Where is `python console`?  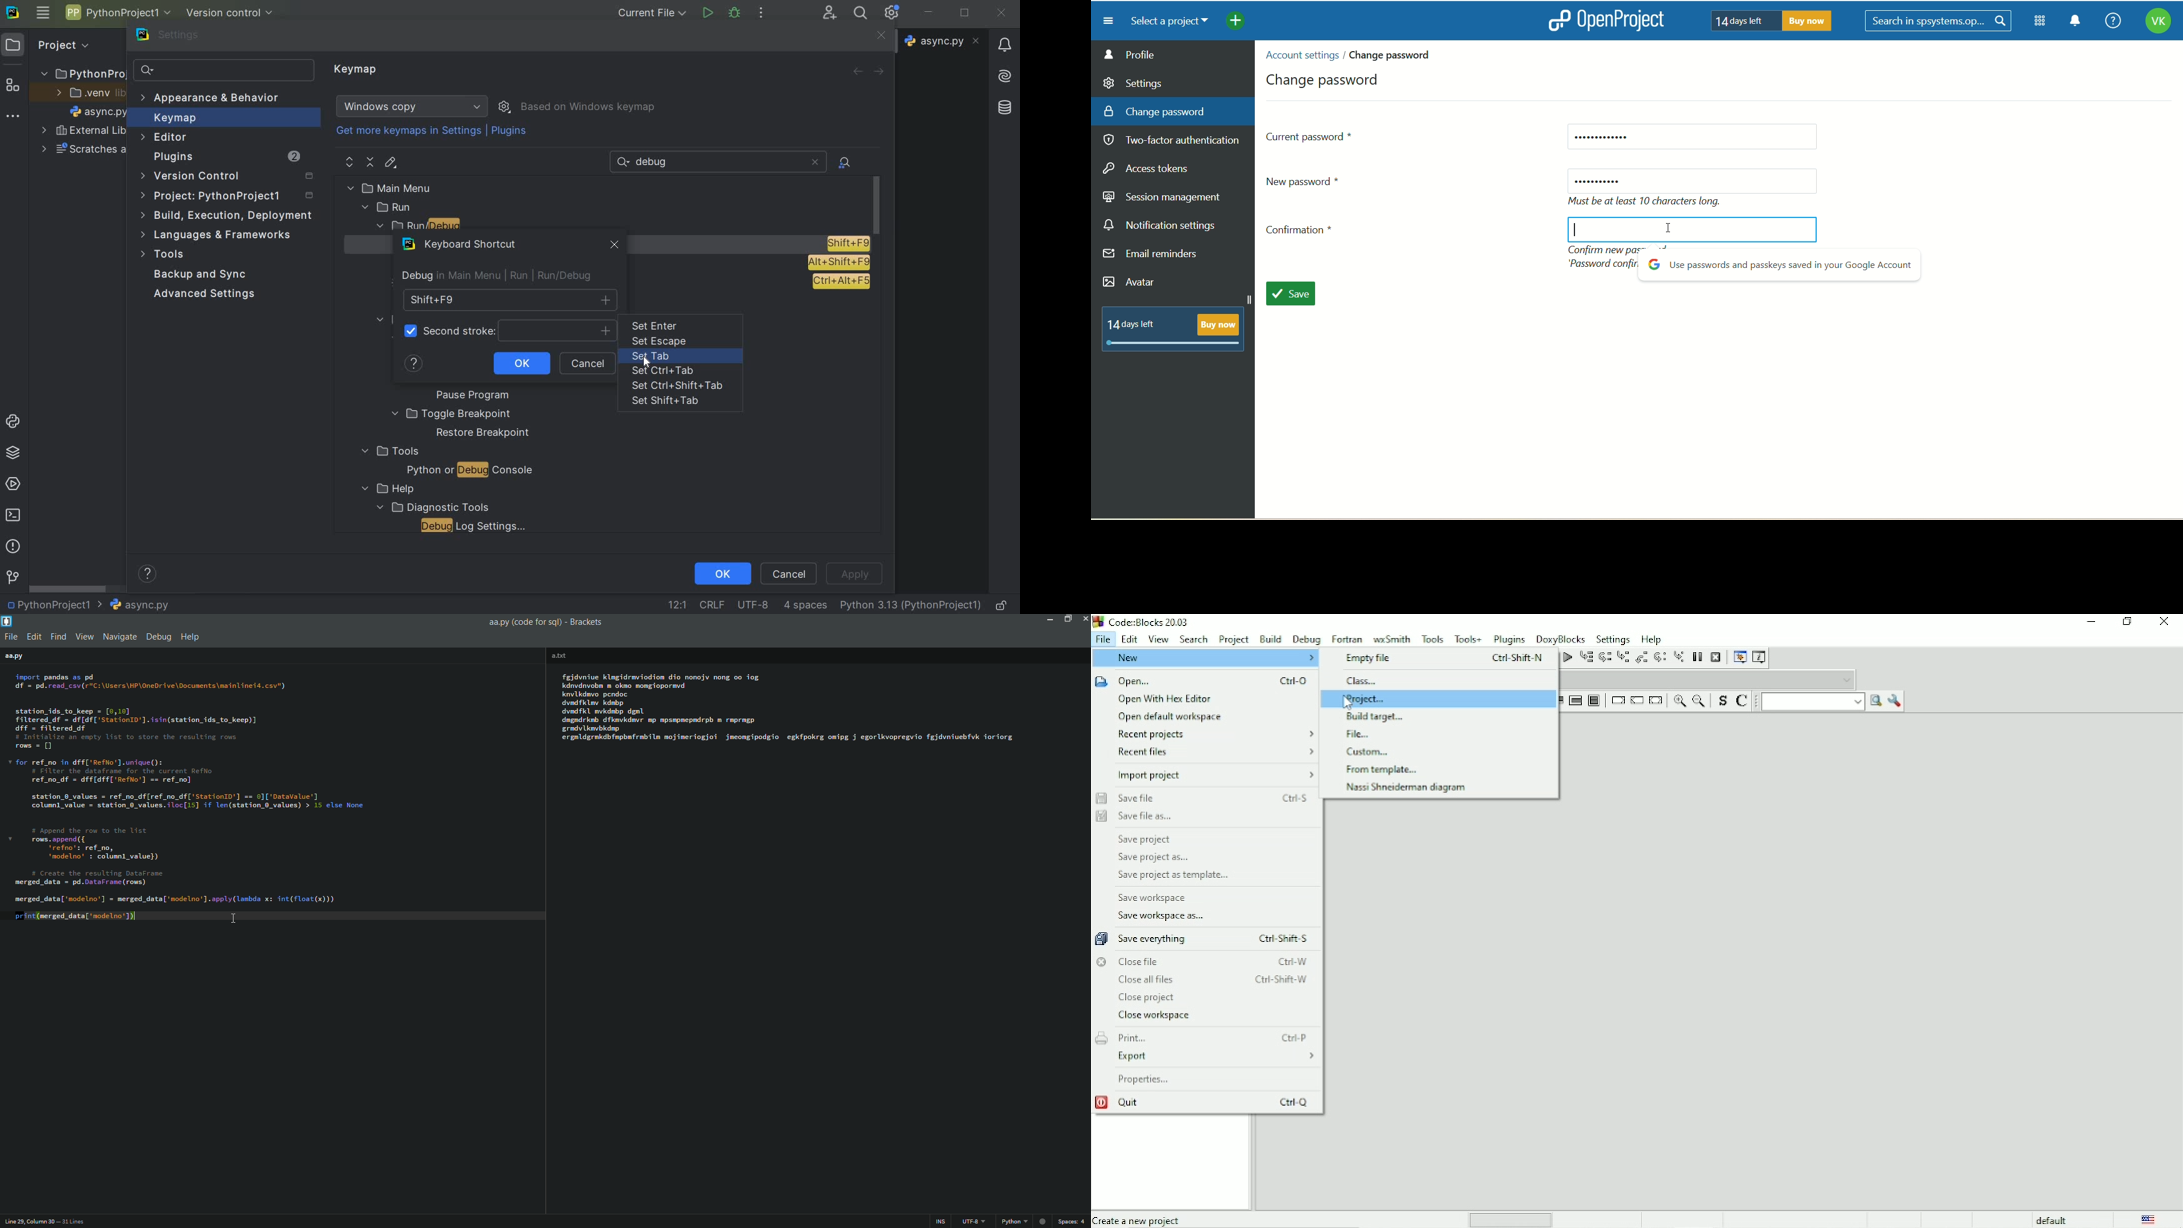 python console is located at coordinates (15, 422).